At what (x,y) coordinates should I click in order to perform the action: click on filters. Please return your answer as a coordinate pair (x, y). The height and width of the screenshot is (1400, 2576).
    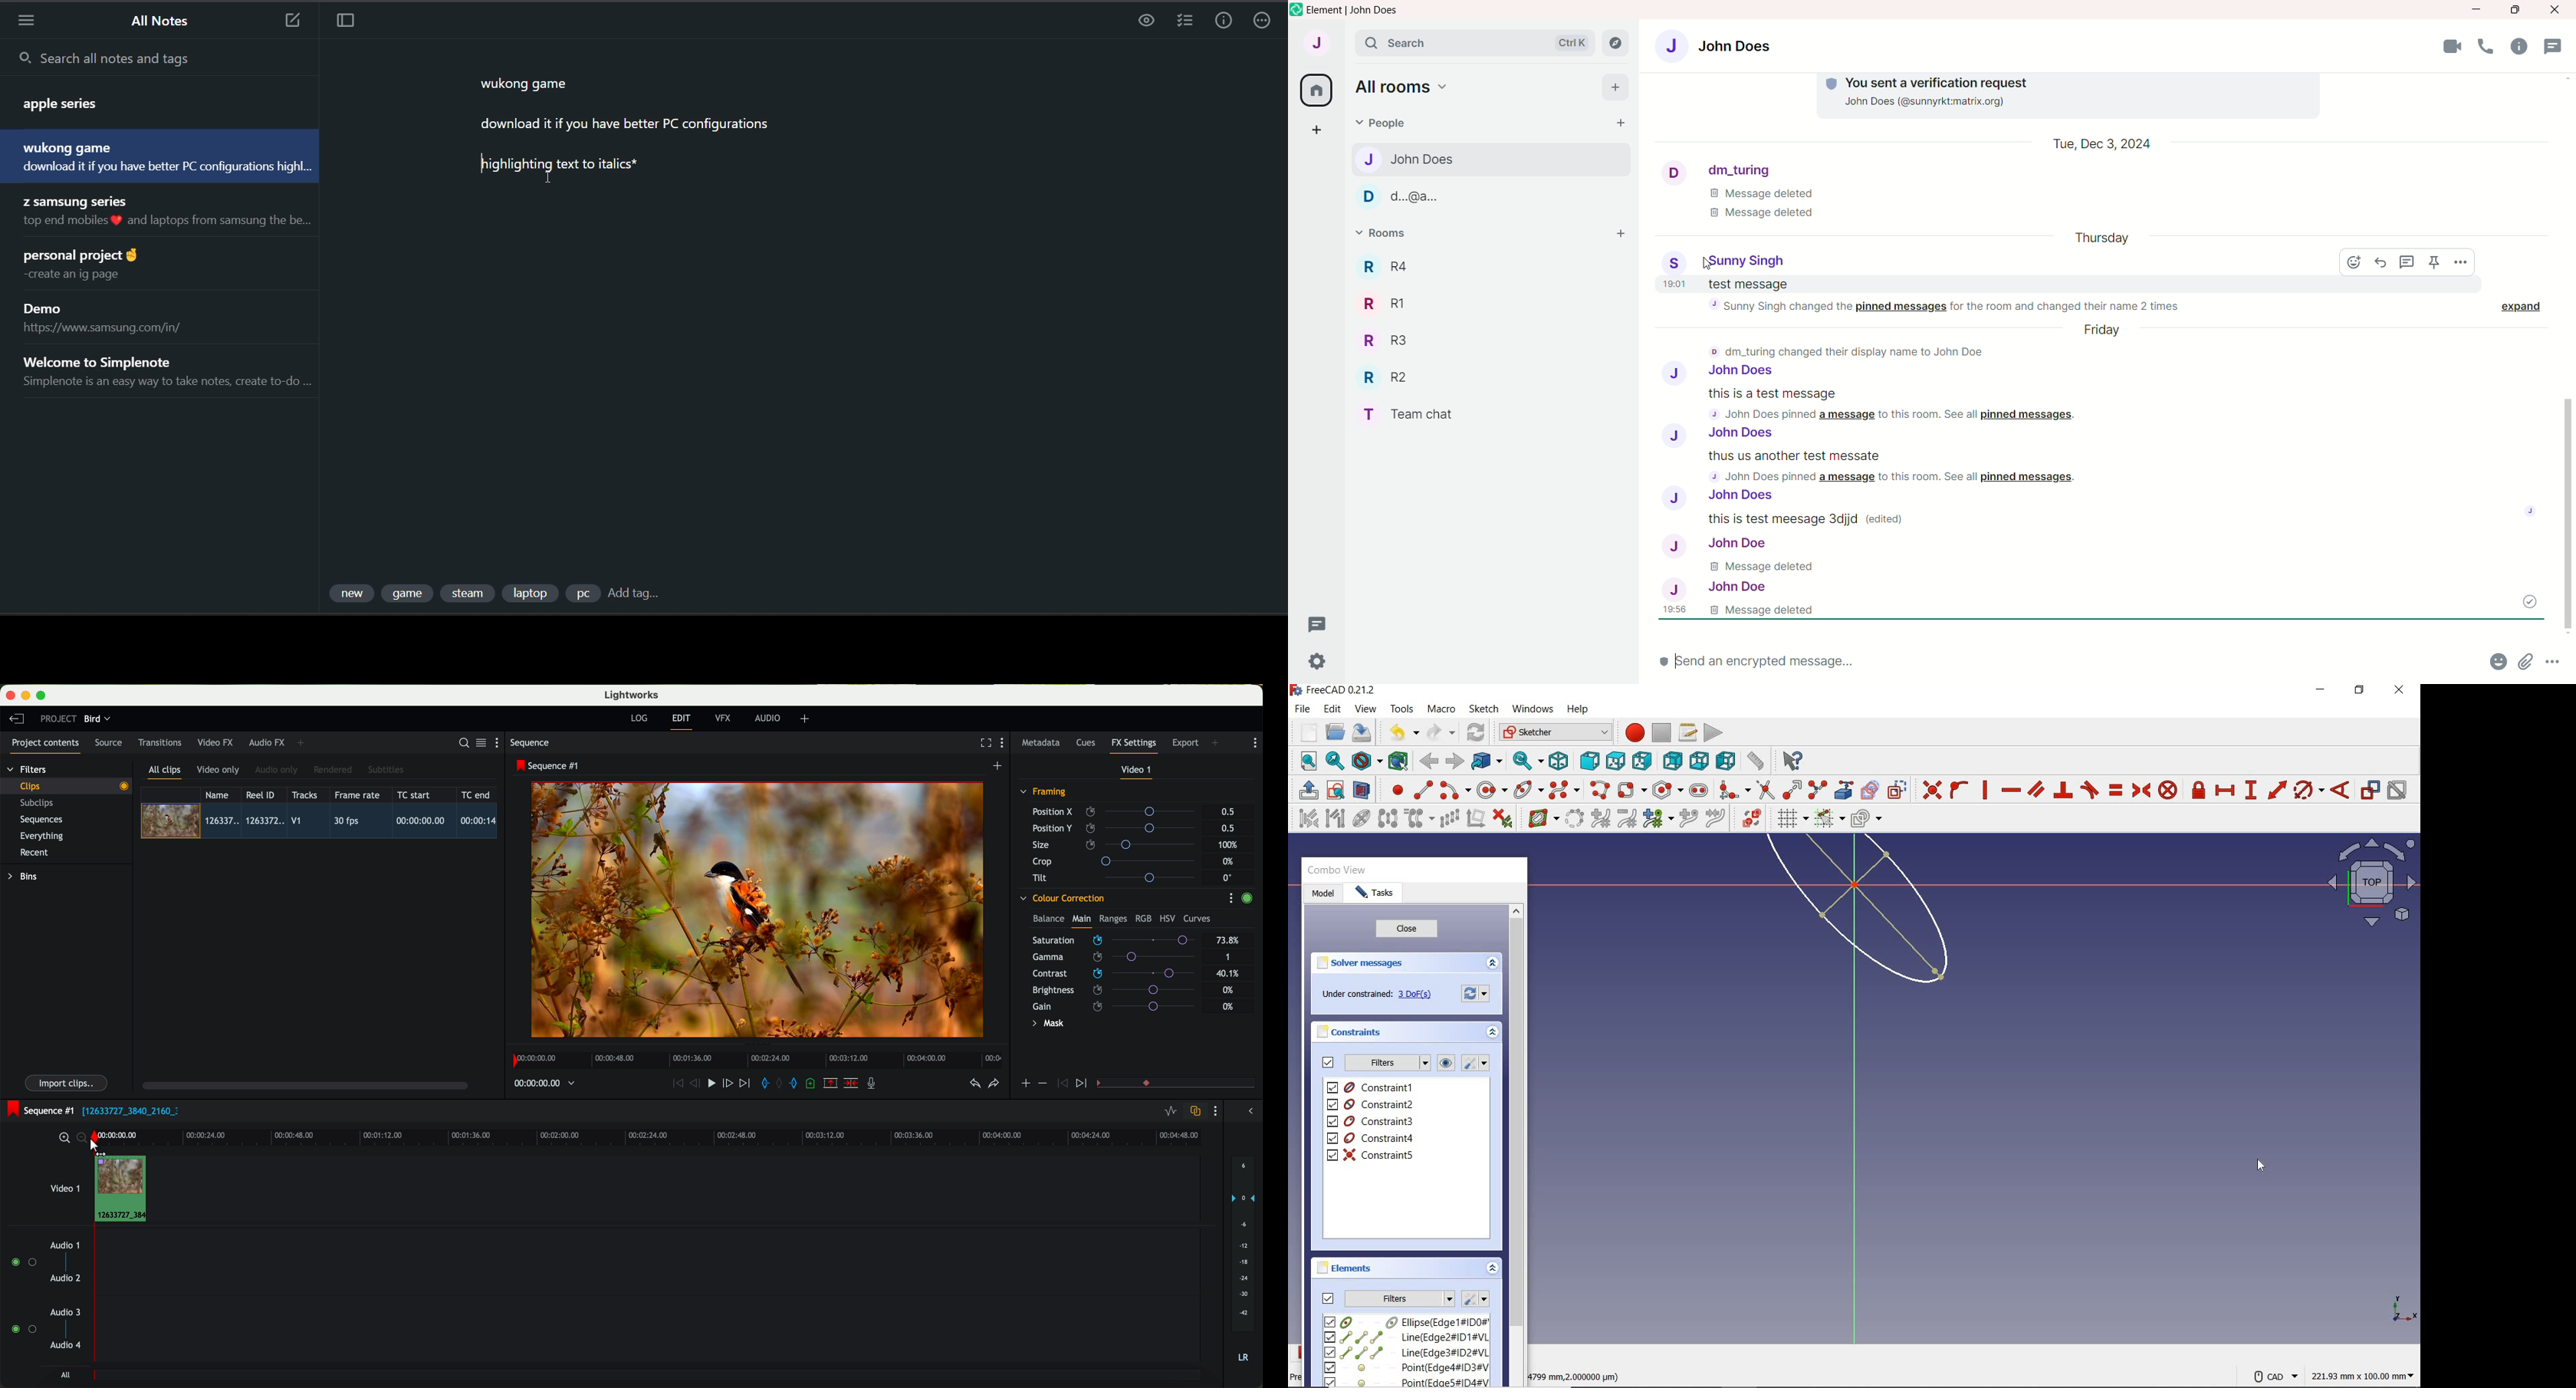
    Looking at the image, I should click on (1386, 1063).